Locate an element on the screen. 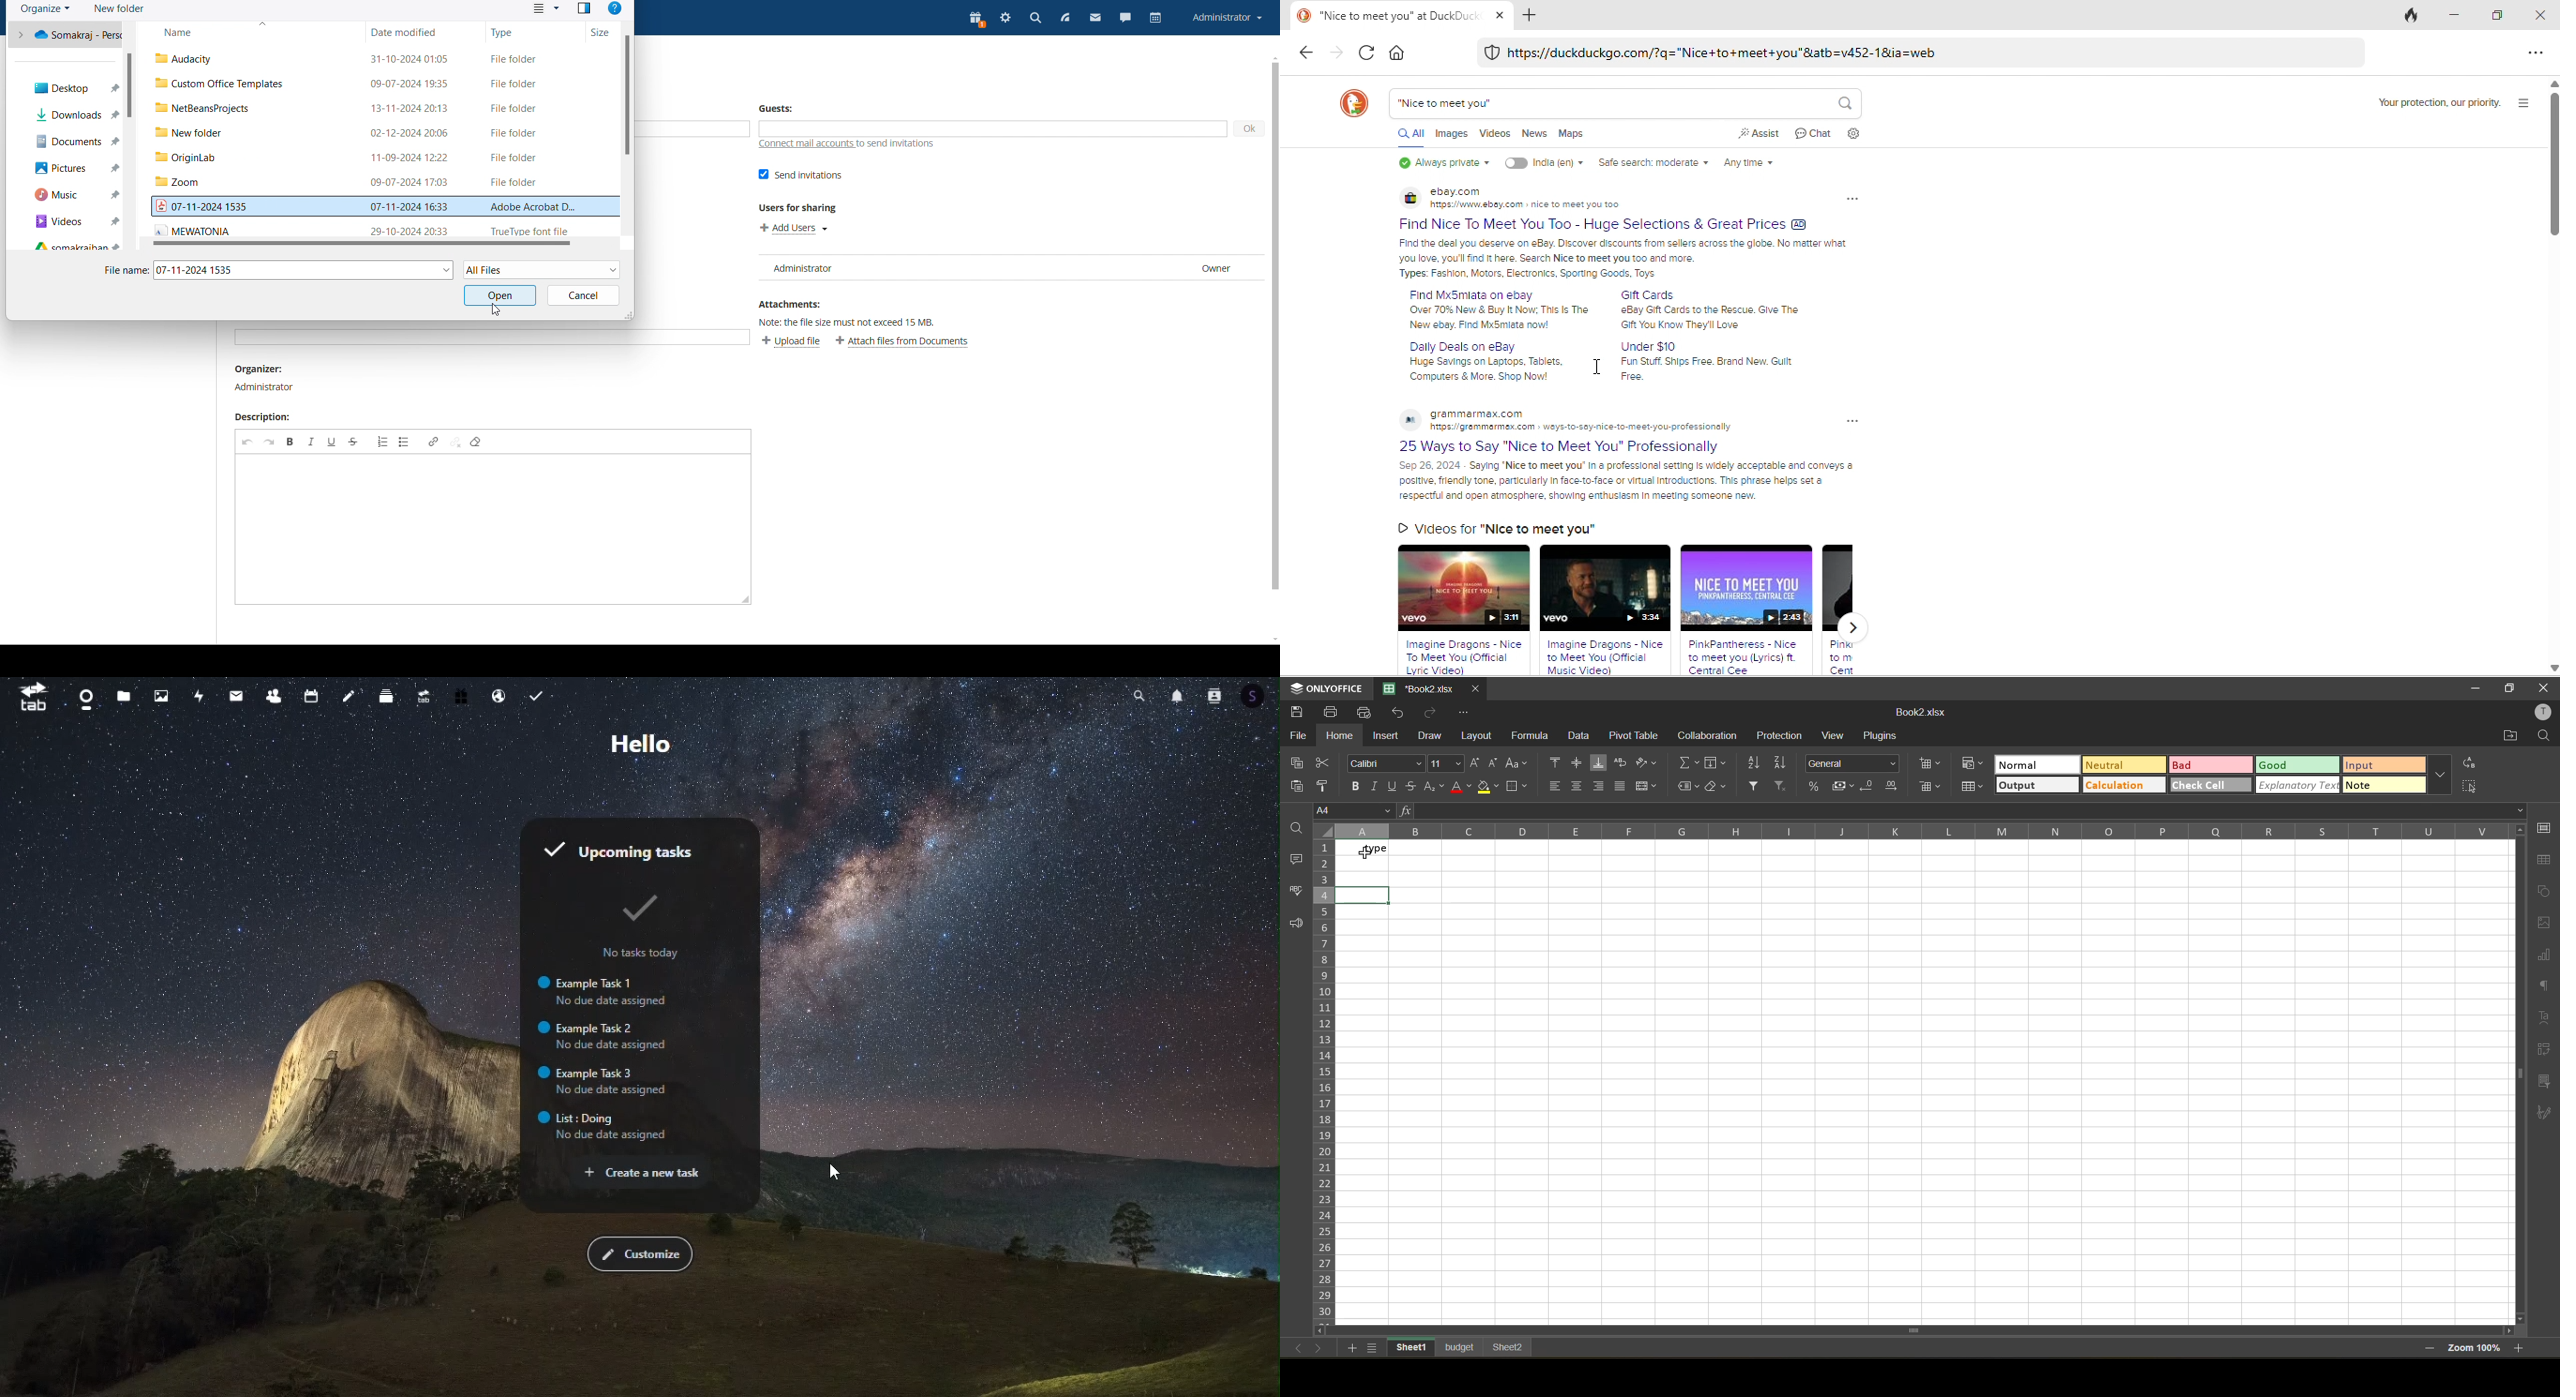  align bottom is located at coordinates (1598, 763).